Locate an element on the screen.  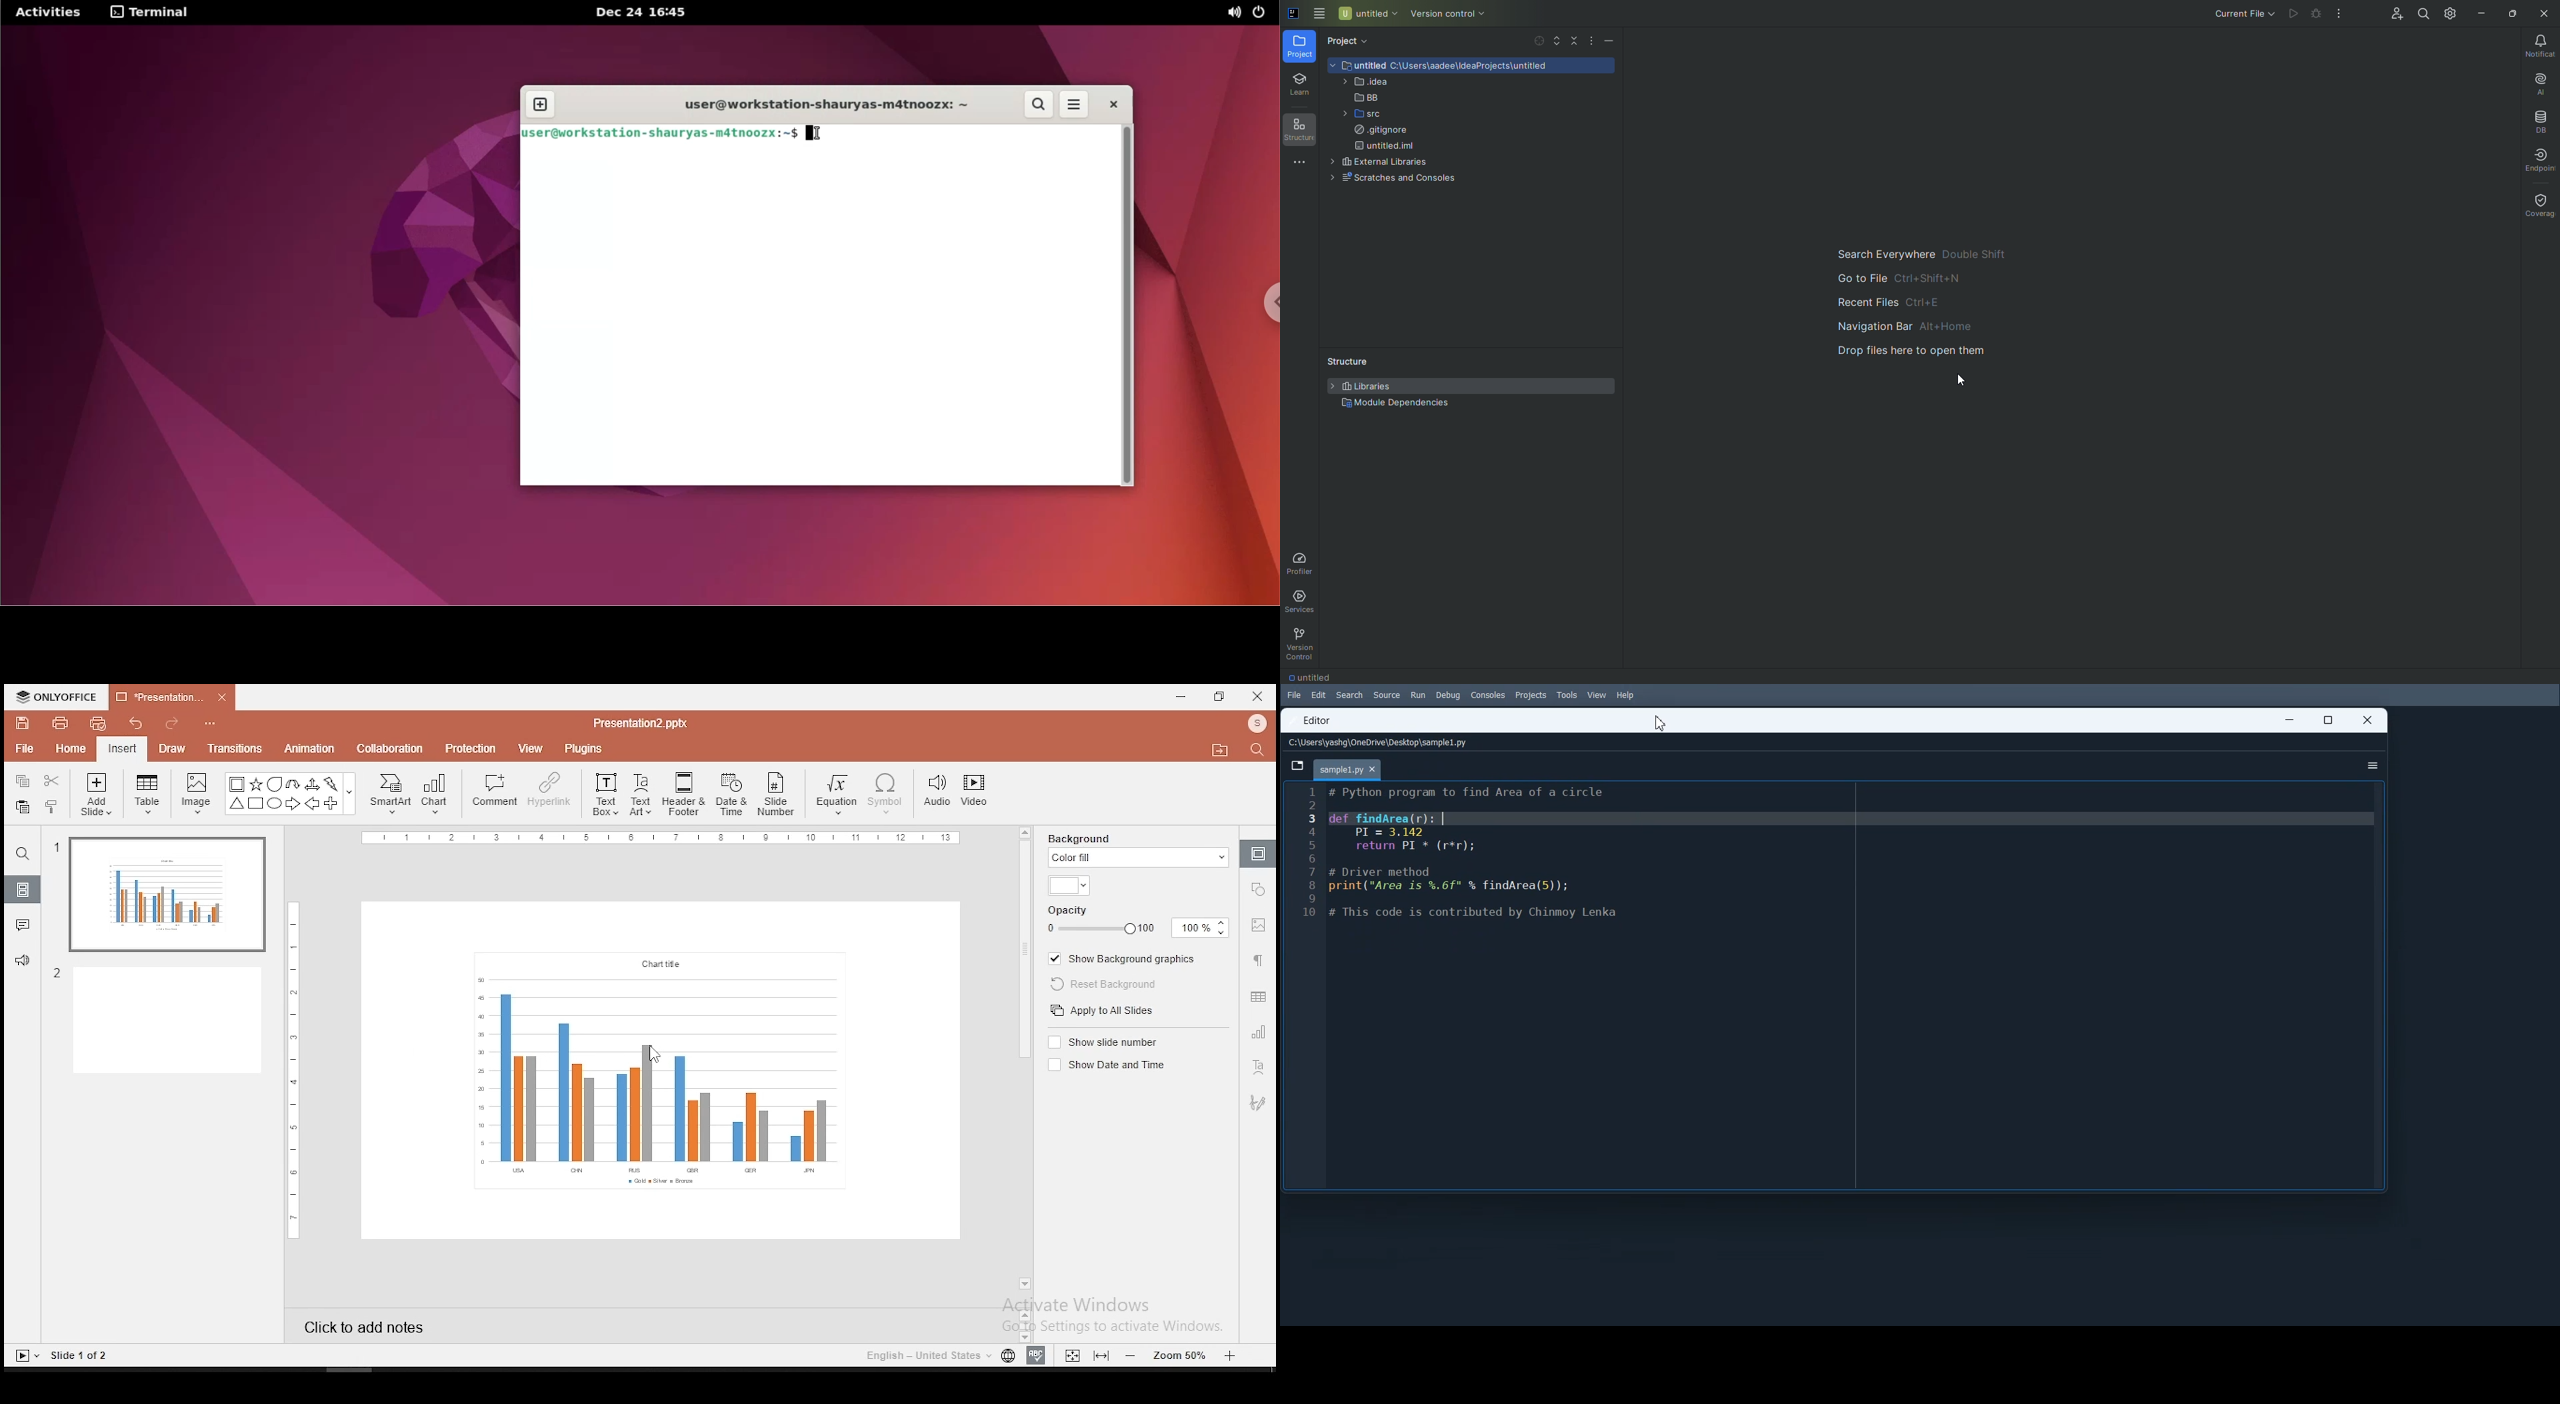
Main Menu is located at coordinates (1319, 14).